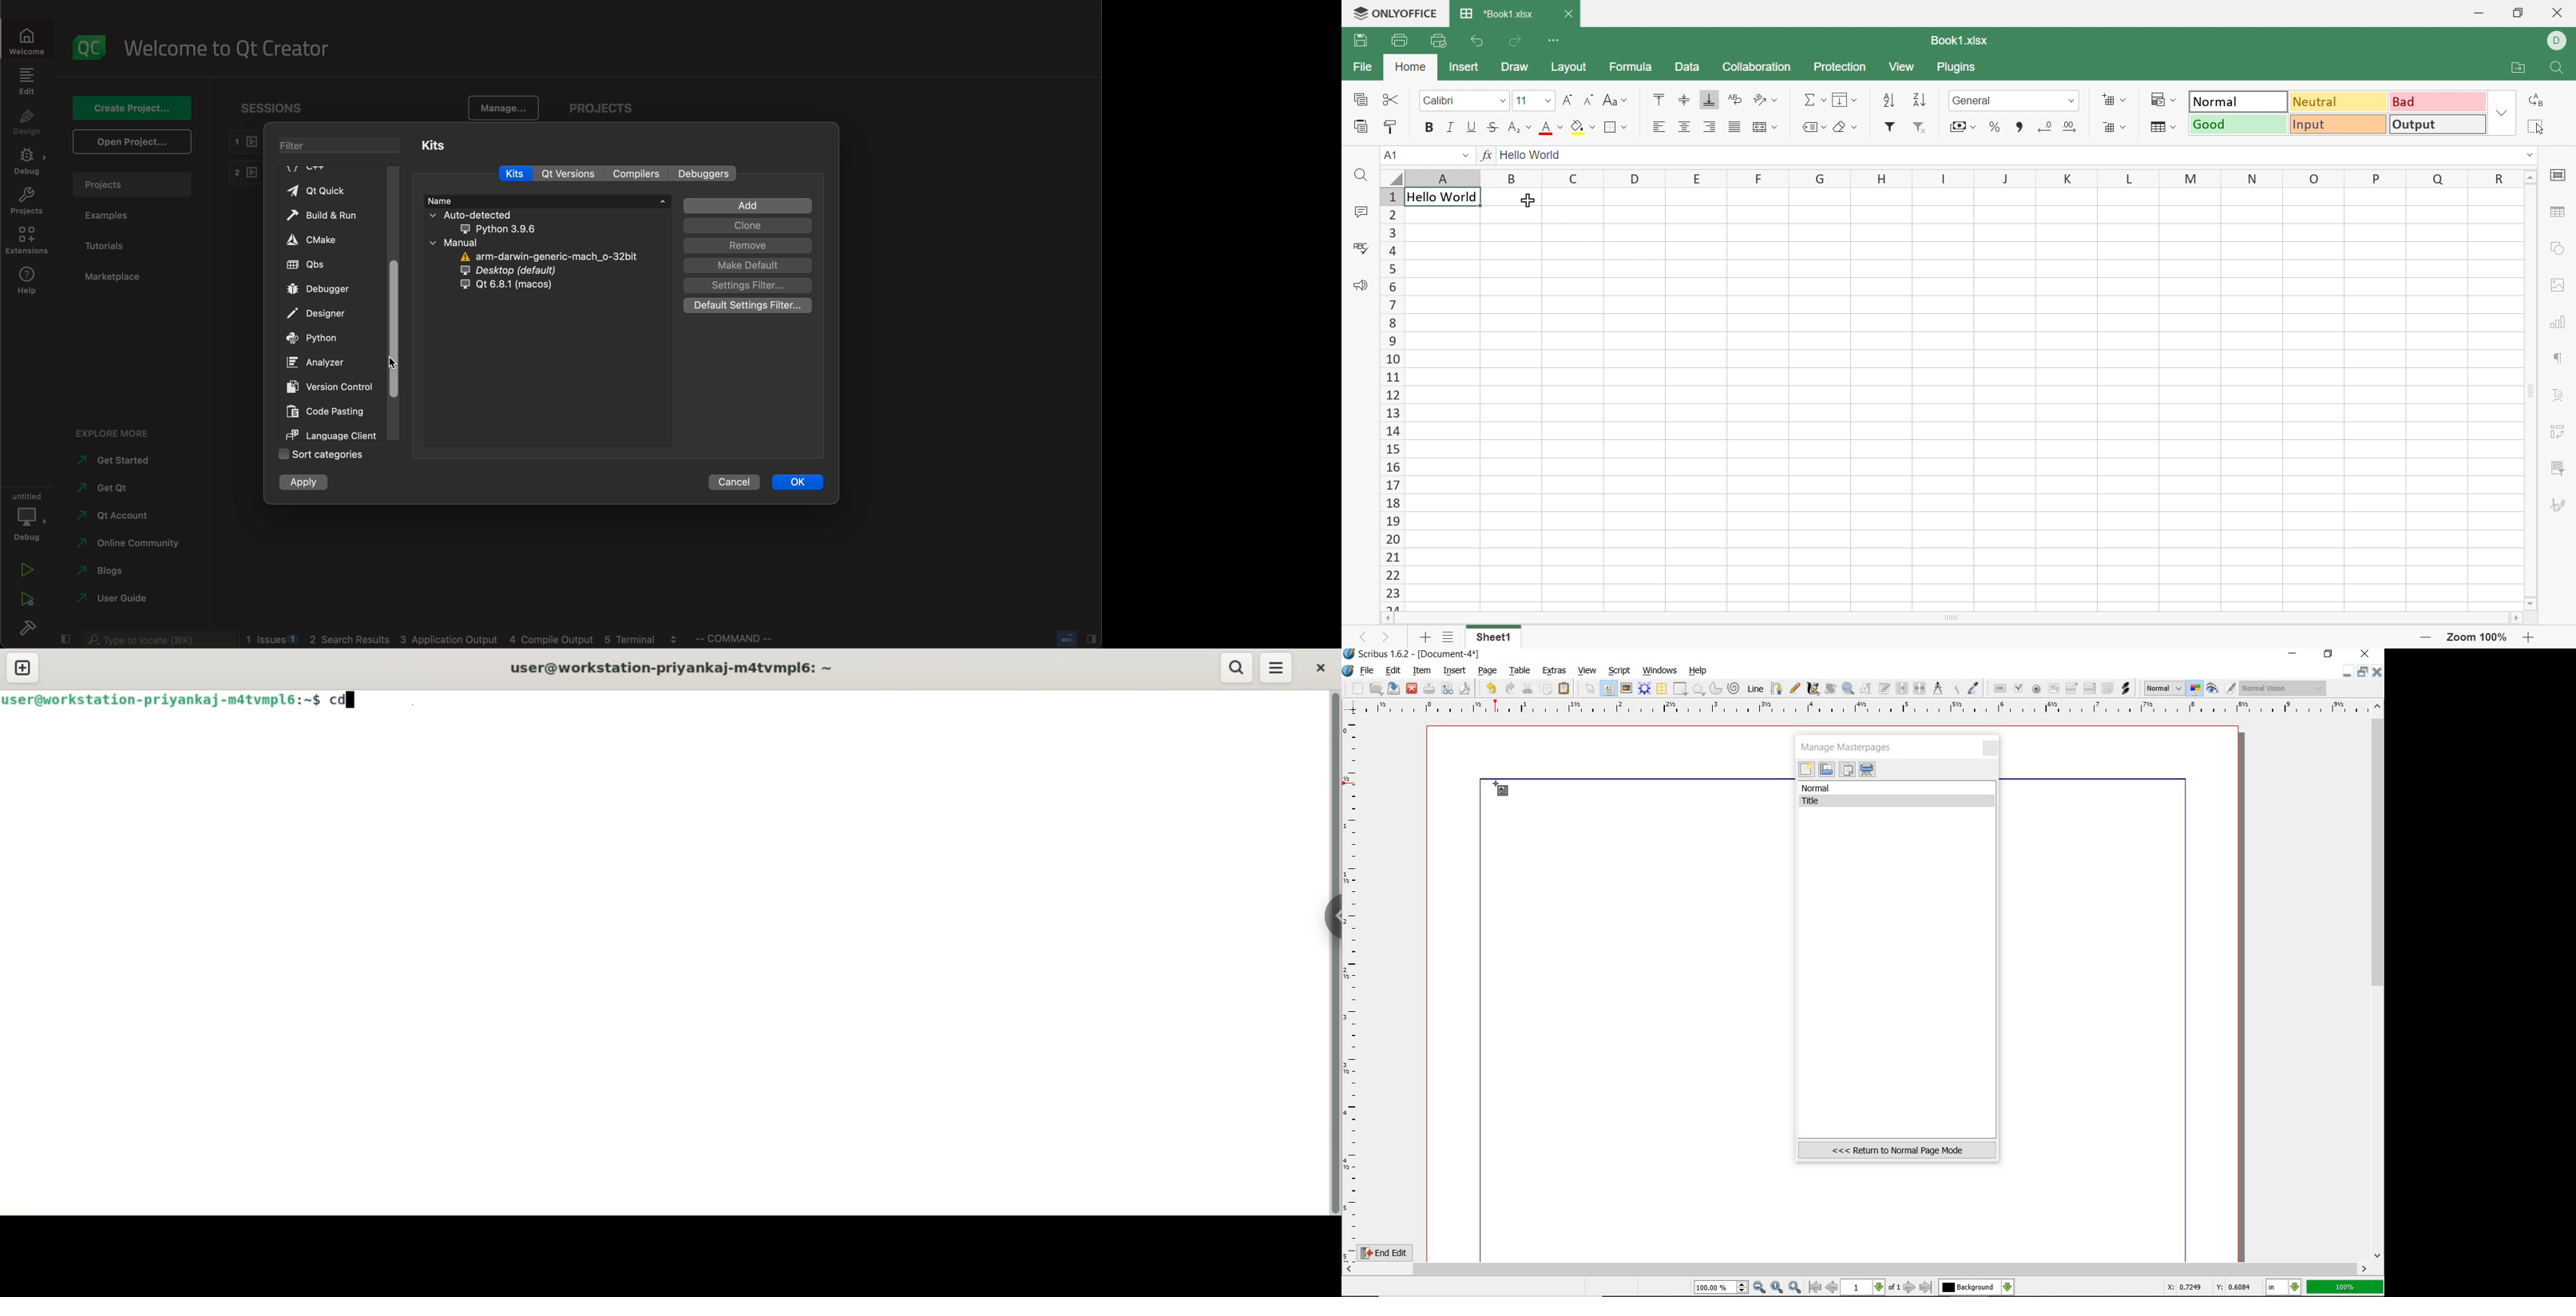 This screenshot has height=1316, width=2576. Describe the element at coordinates (2557, 433) in the screenshot. I see `Pivot table settings` at that location.